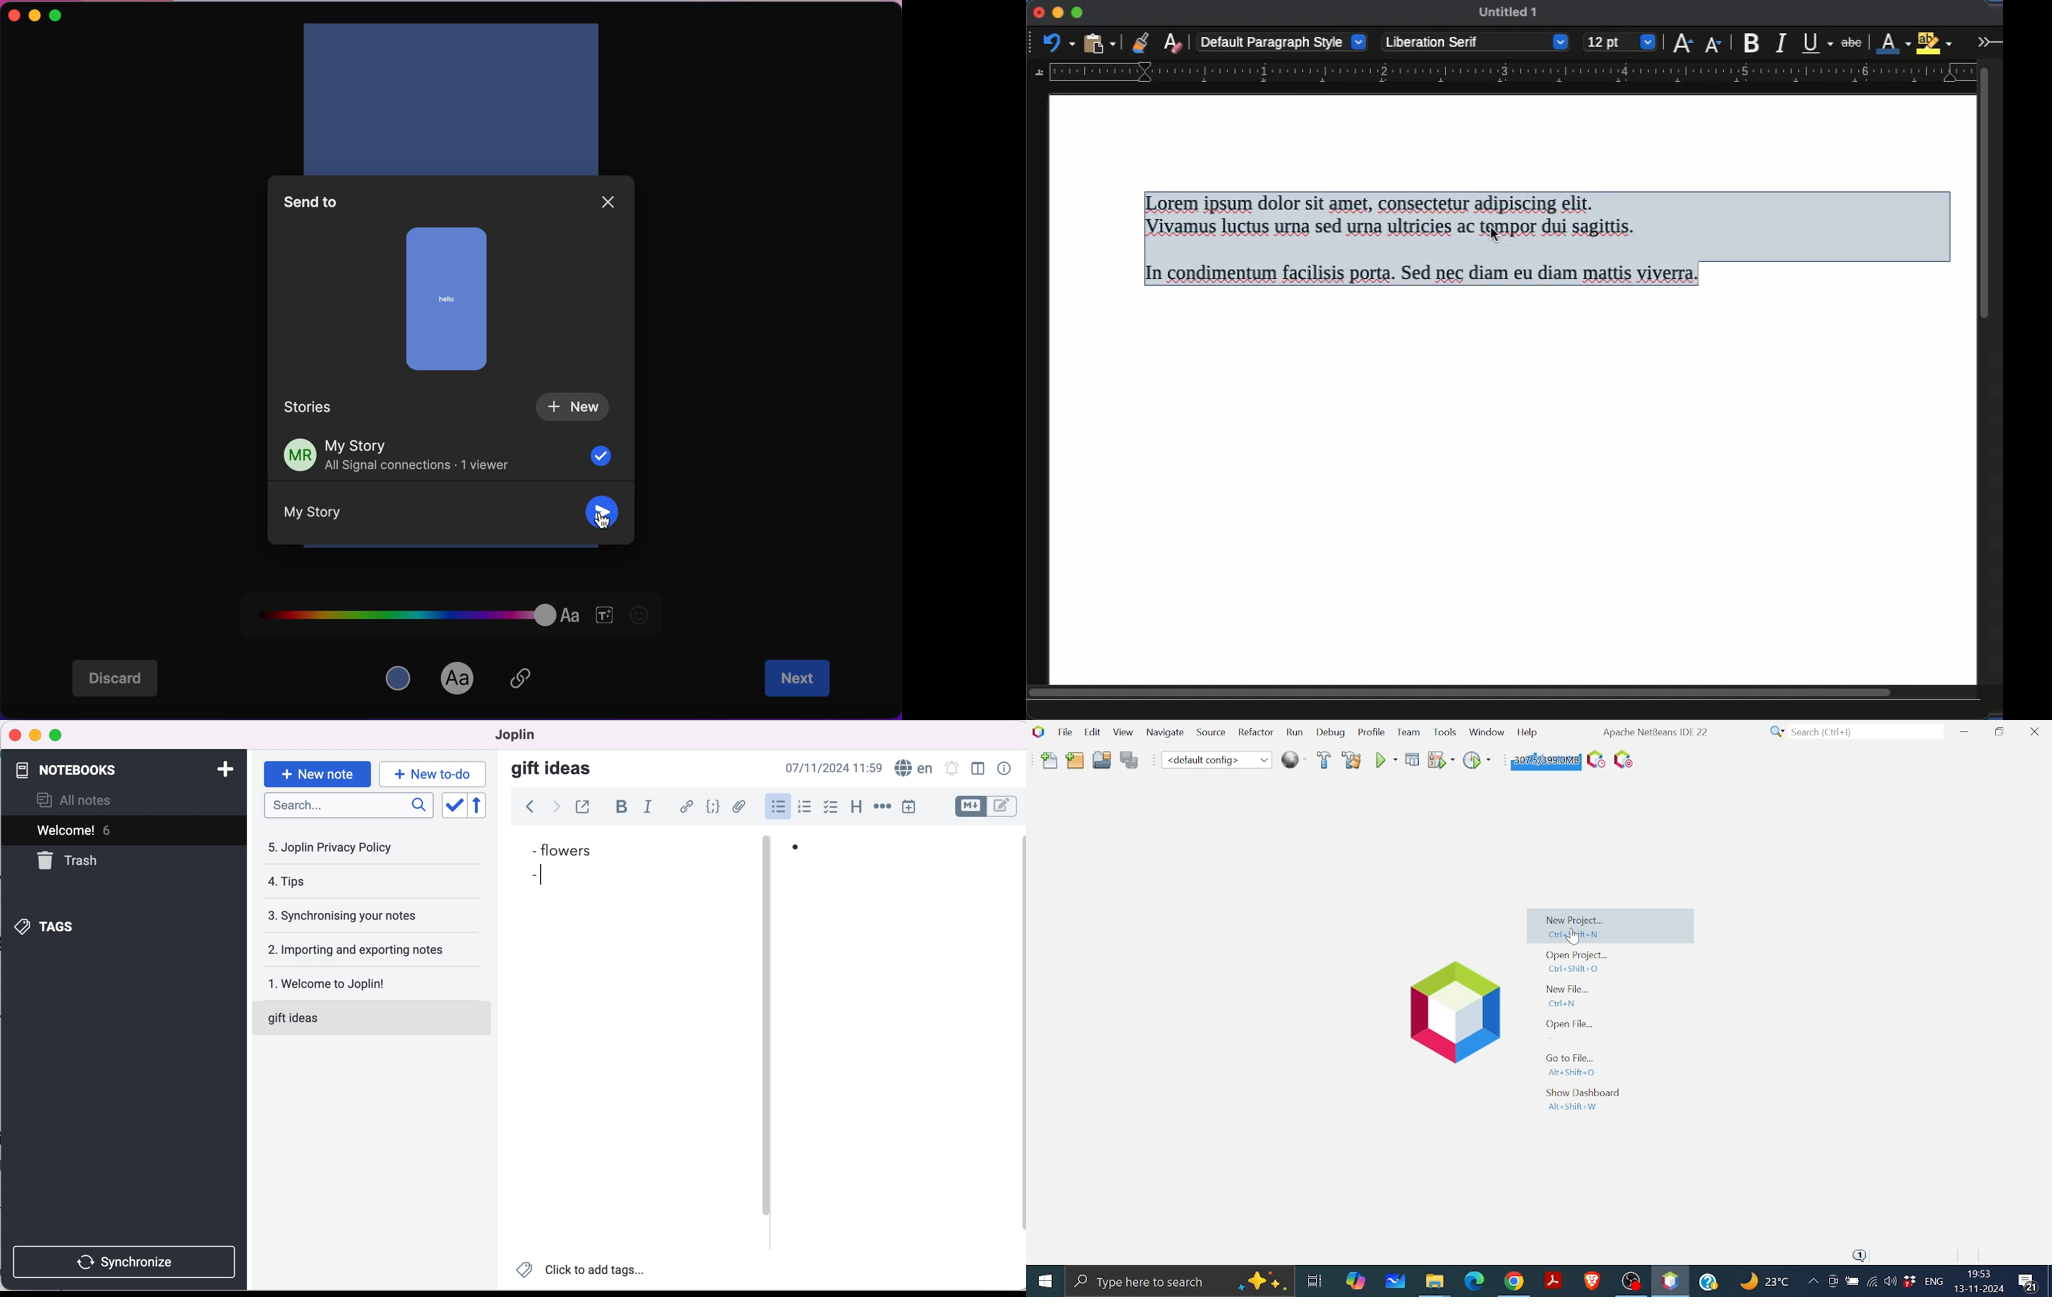 The width and height of the screenshot is (2072, 1316). Describe the element at coordinates (35, 734) in the screenshot. I see `minimize` at that location.